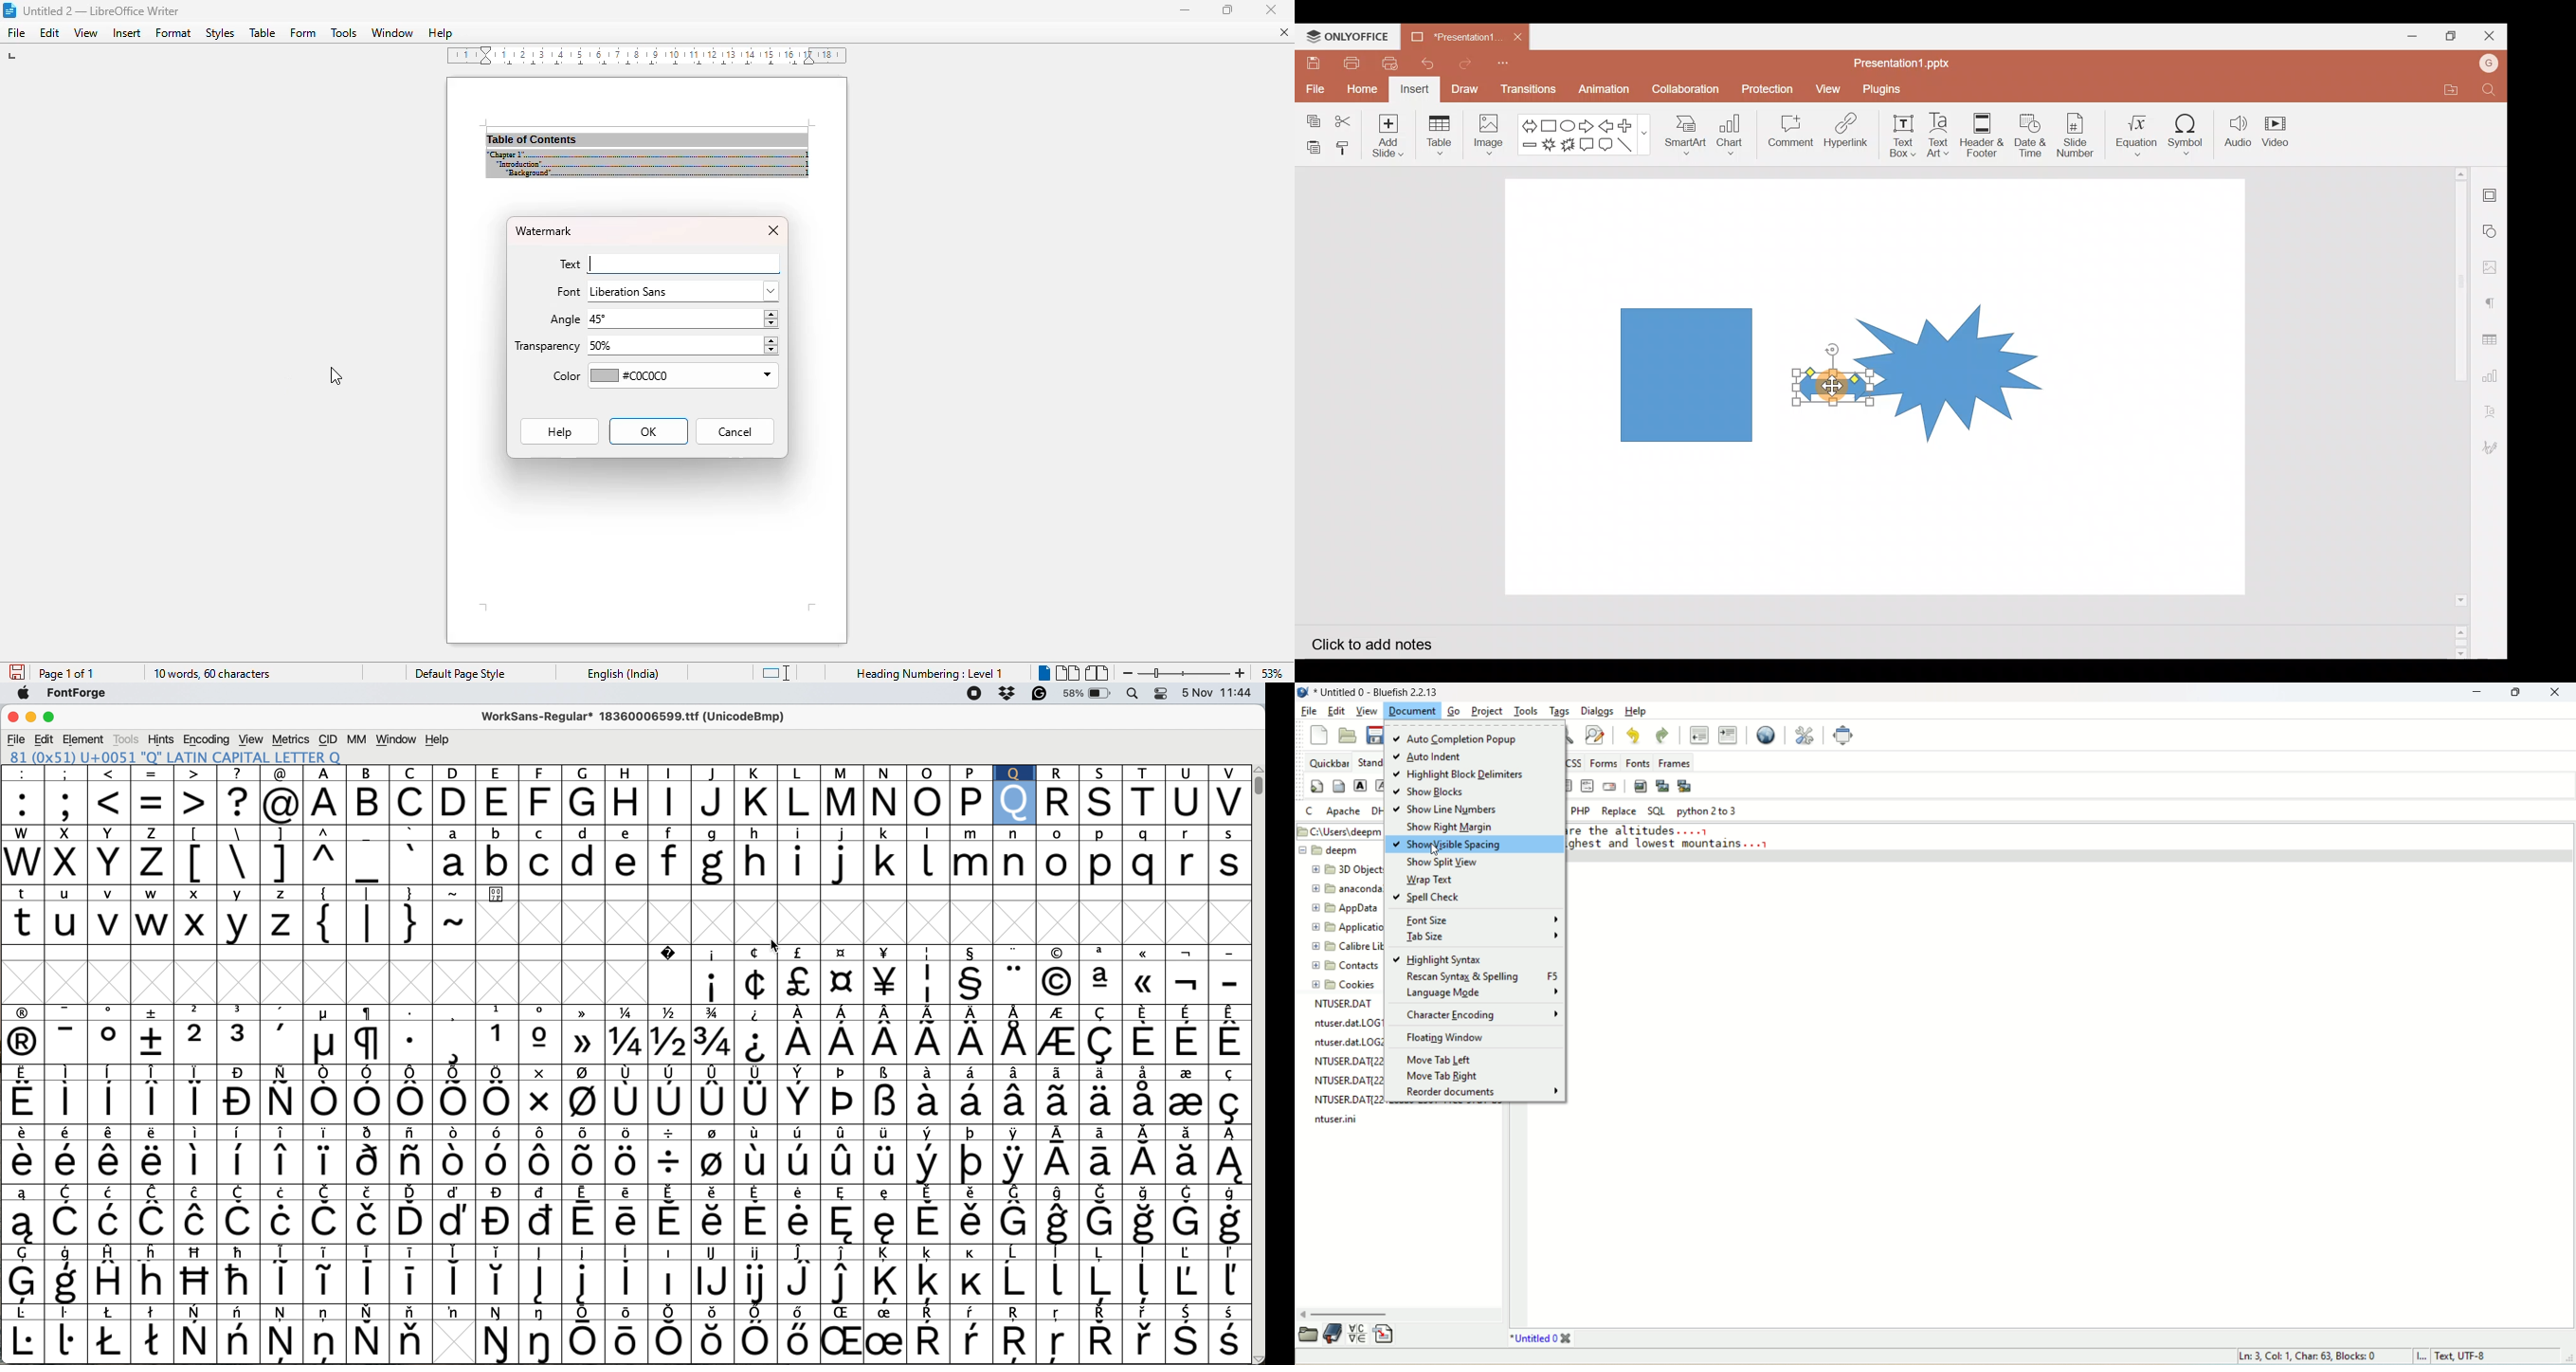 Image resolution: width=2576 pixels, height=1372 pixels. What do you see at coordinates (1940, 135) in the screenshot?
I see `Text Art` at bounding box center [1940, 135].